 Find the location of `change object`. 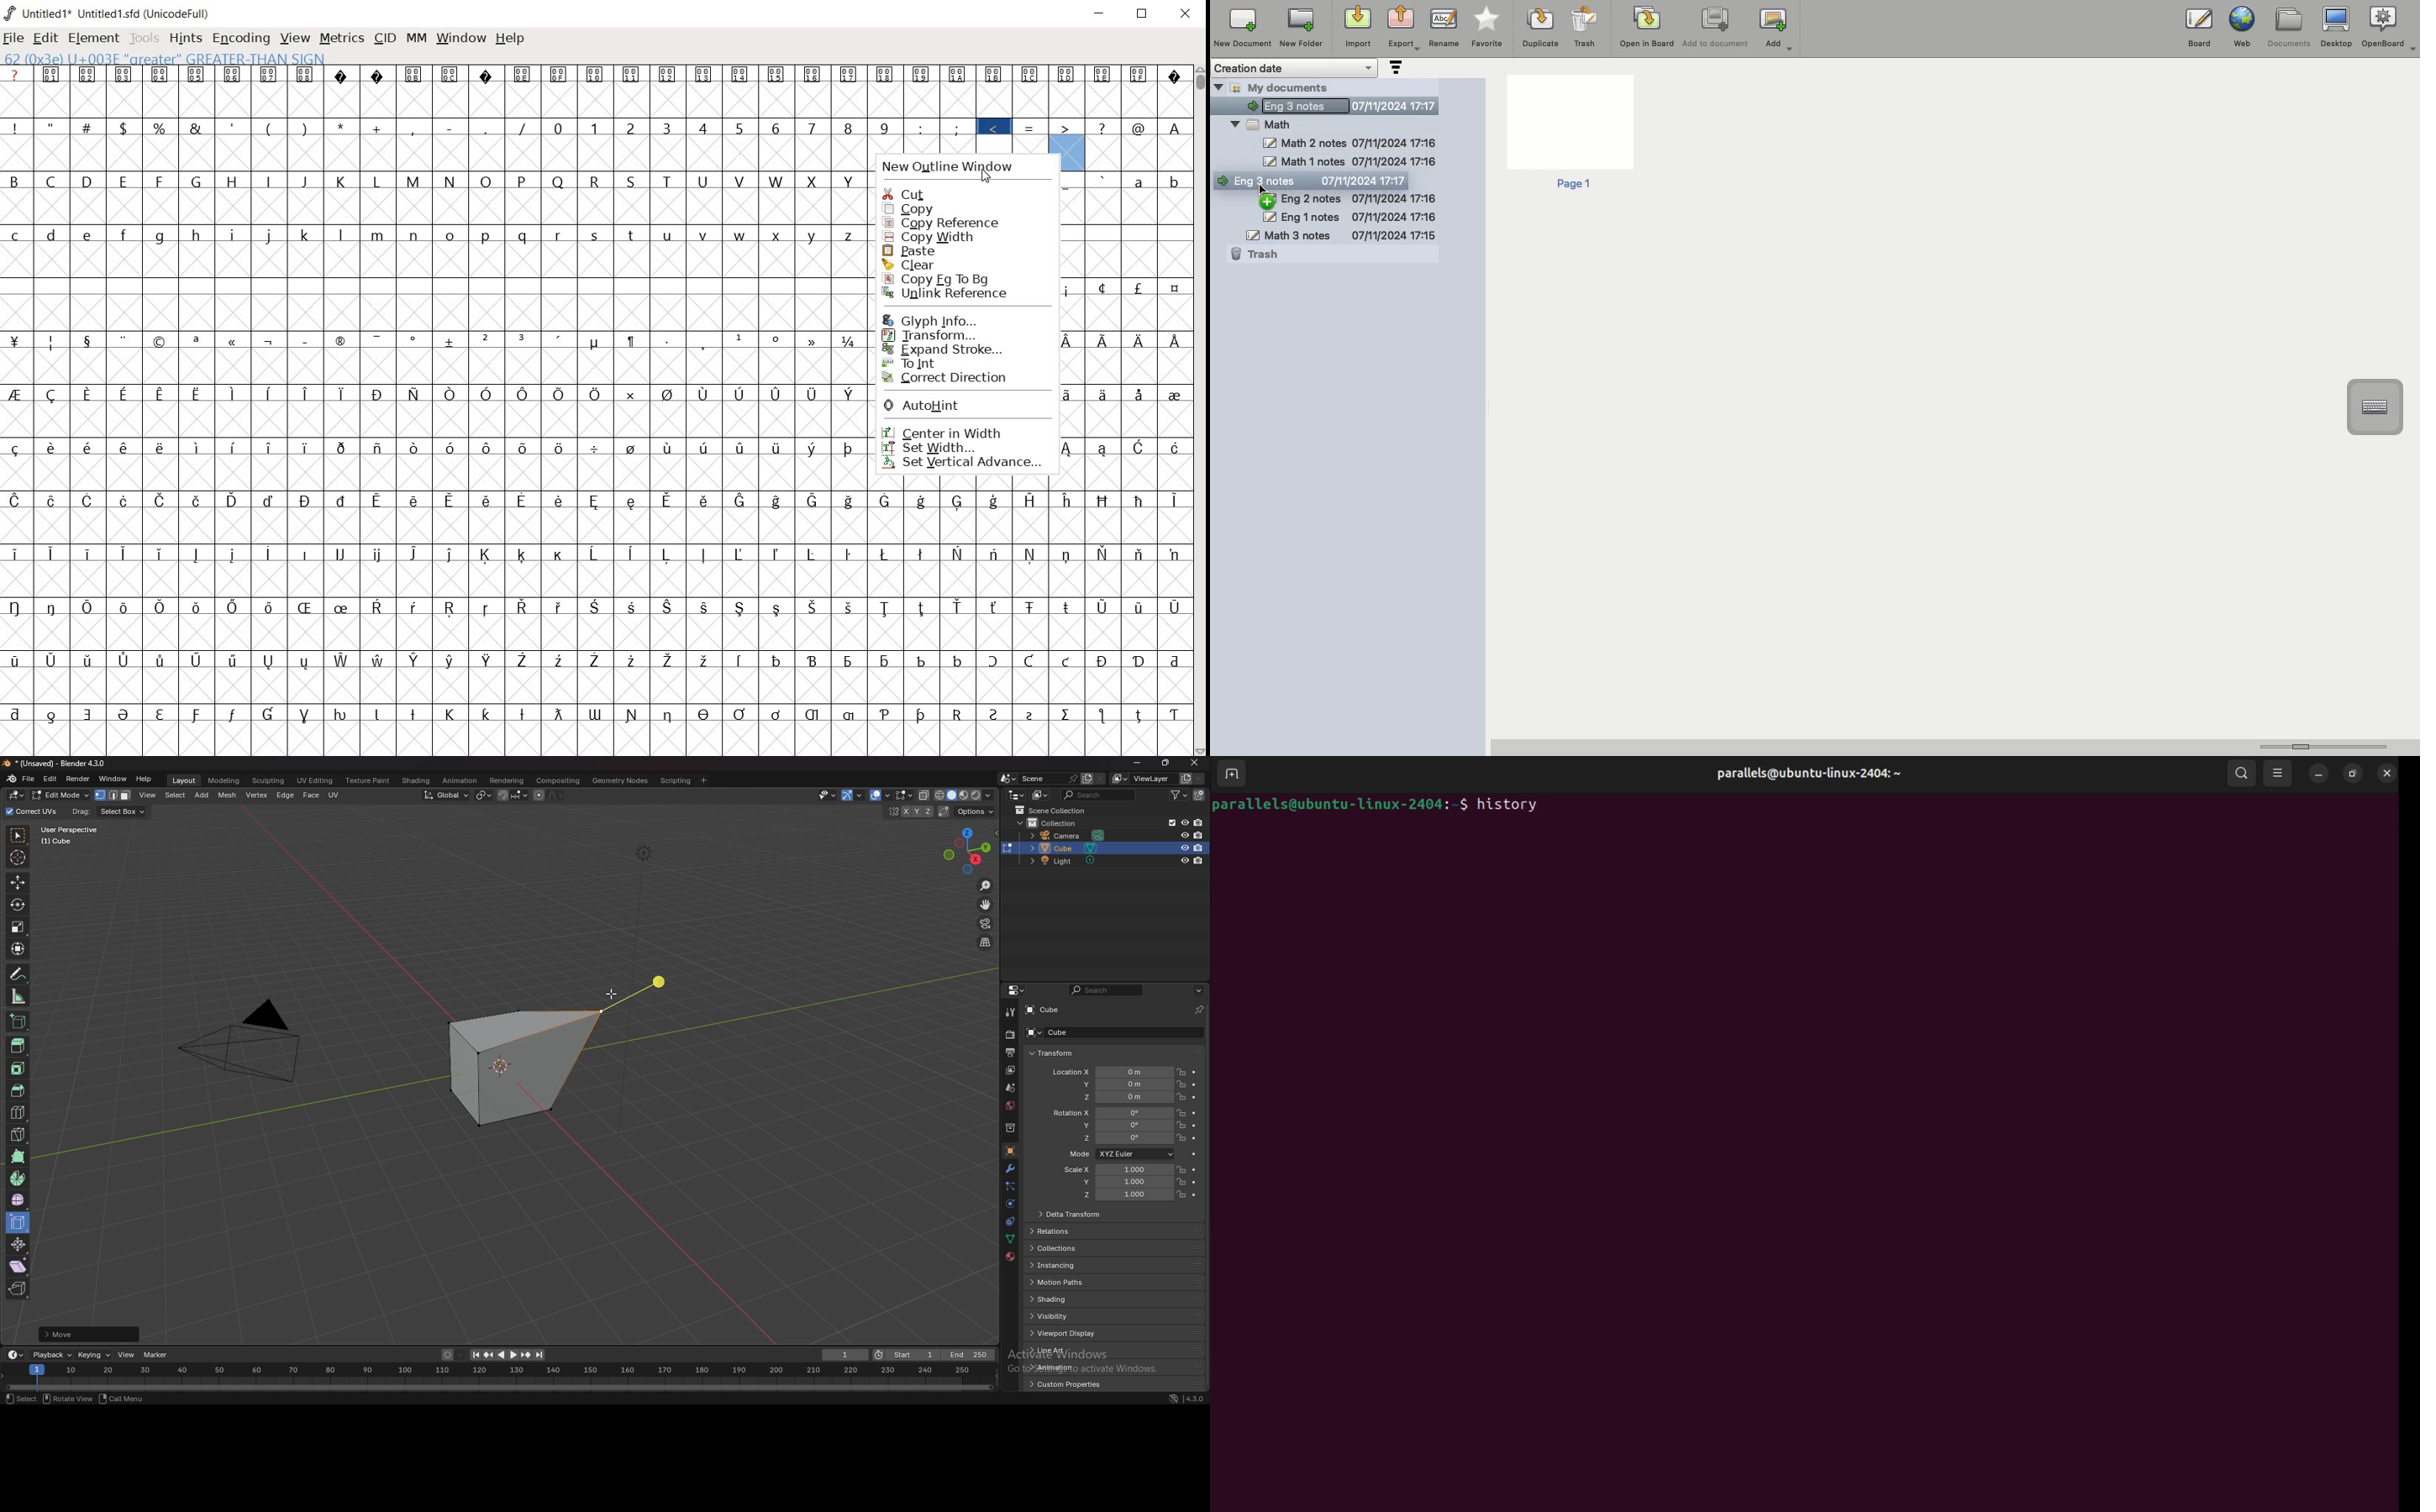

change object is located at coordinates (1007, 848).